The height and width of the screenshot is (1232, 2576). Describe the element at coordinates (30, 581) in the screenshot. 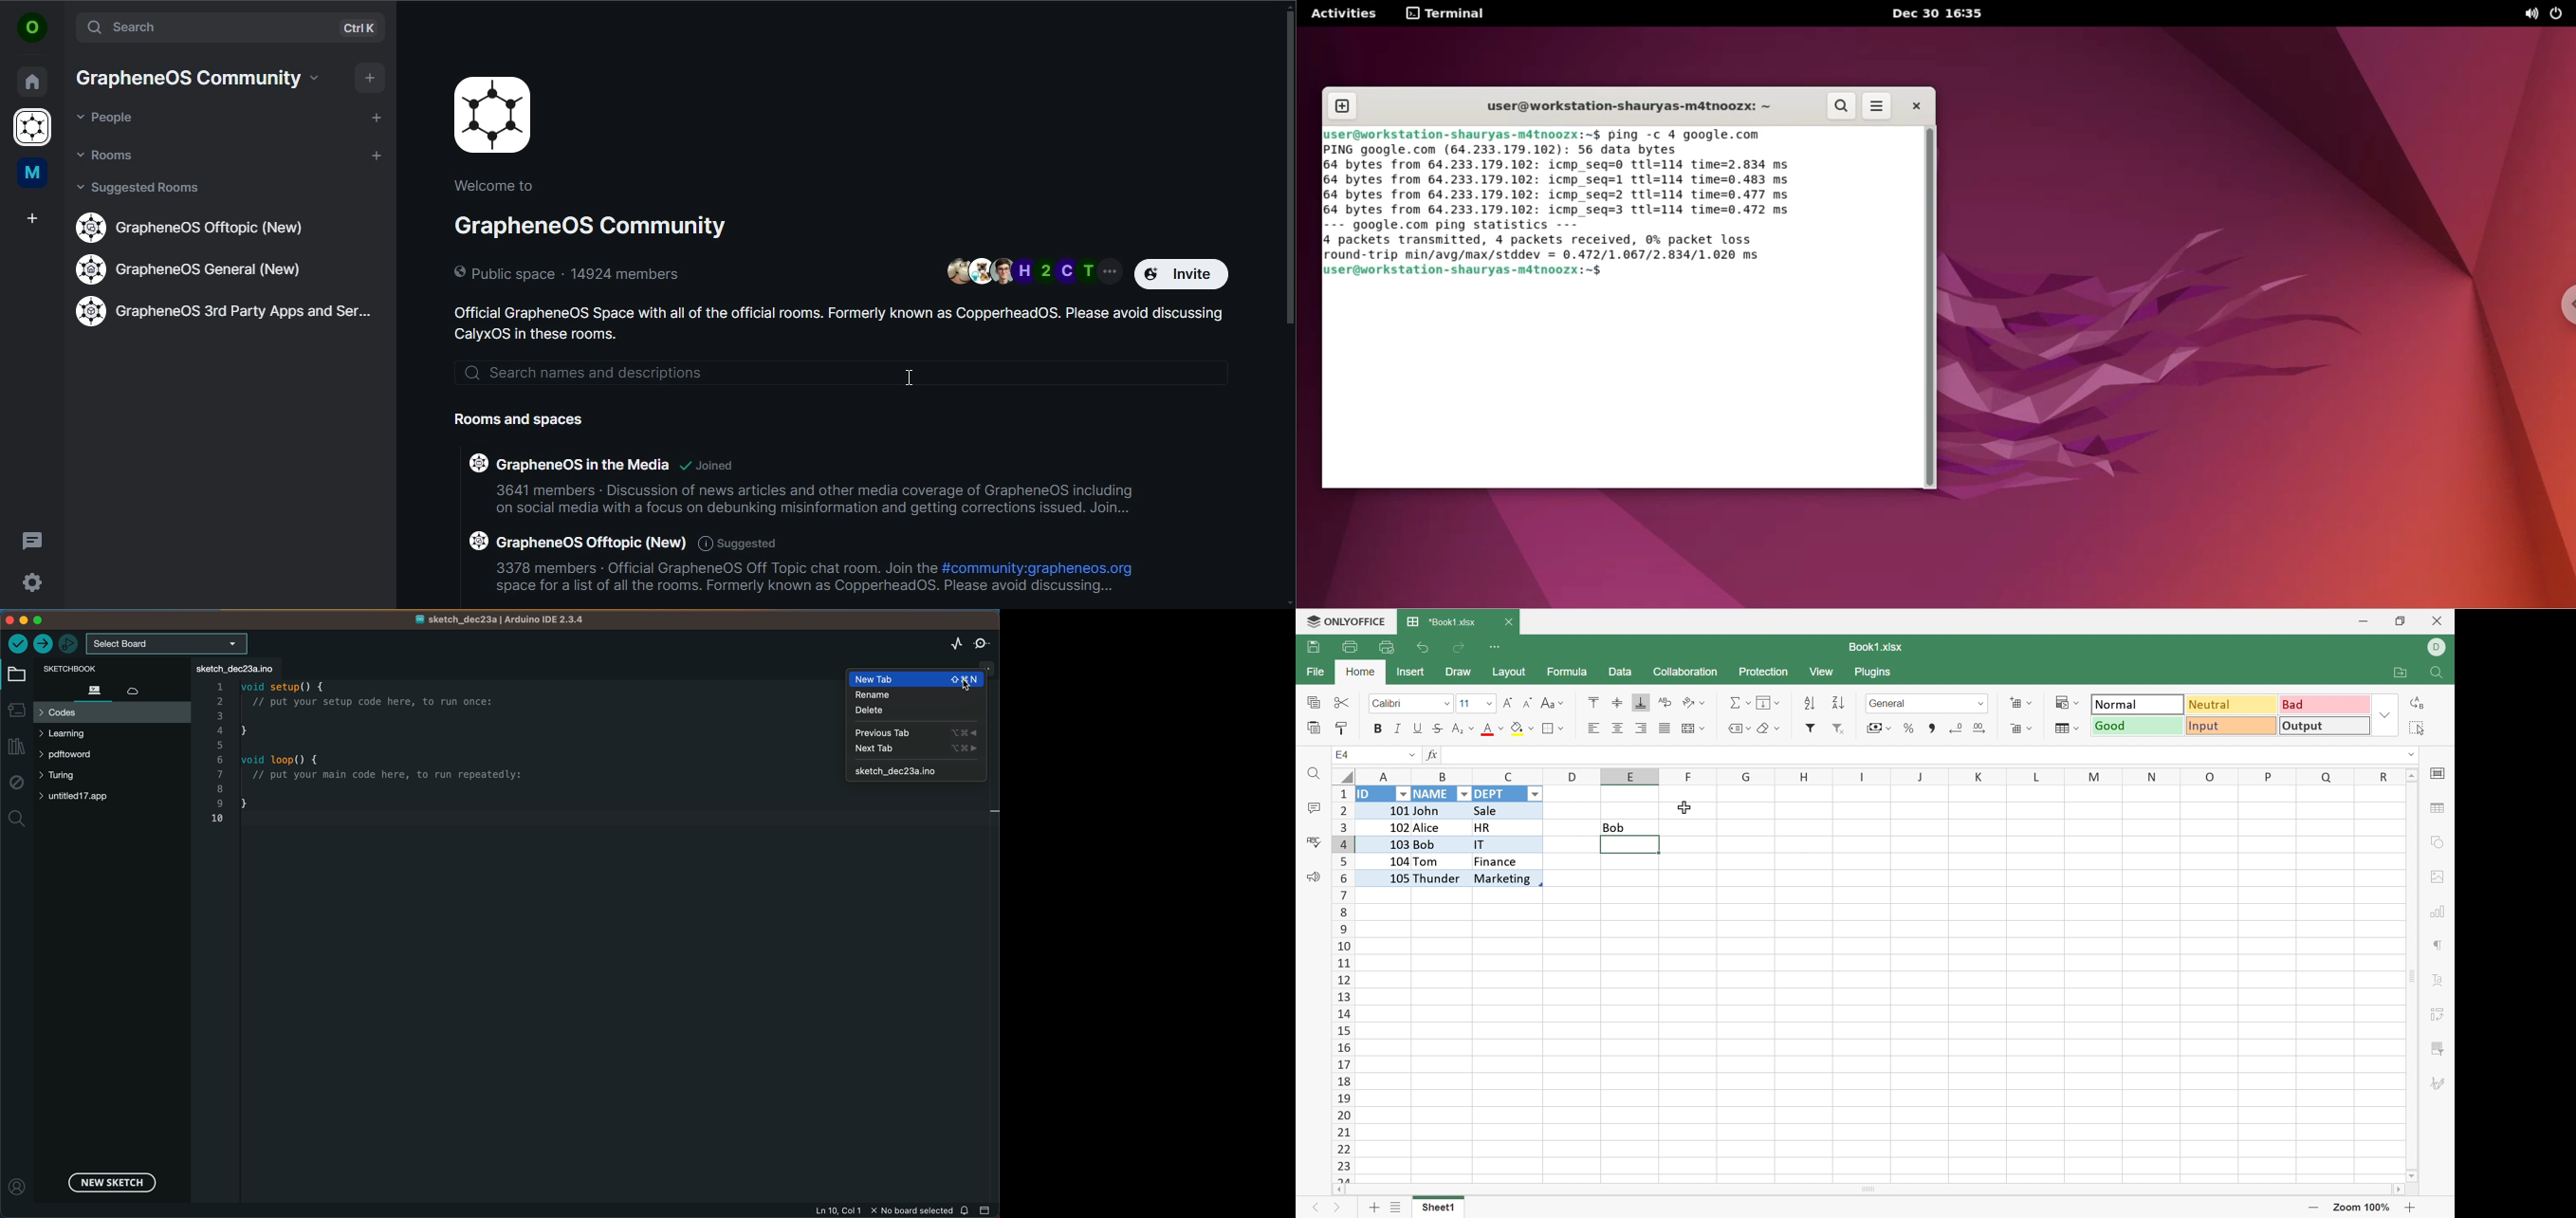

I see `quicker settings` at that location.